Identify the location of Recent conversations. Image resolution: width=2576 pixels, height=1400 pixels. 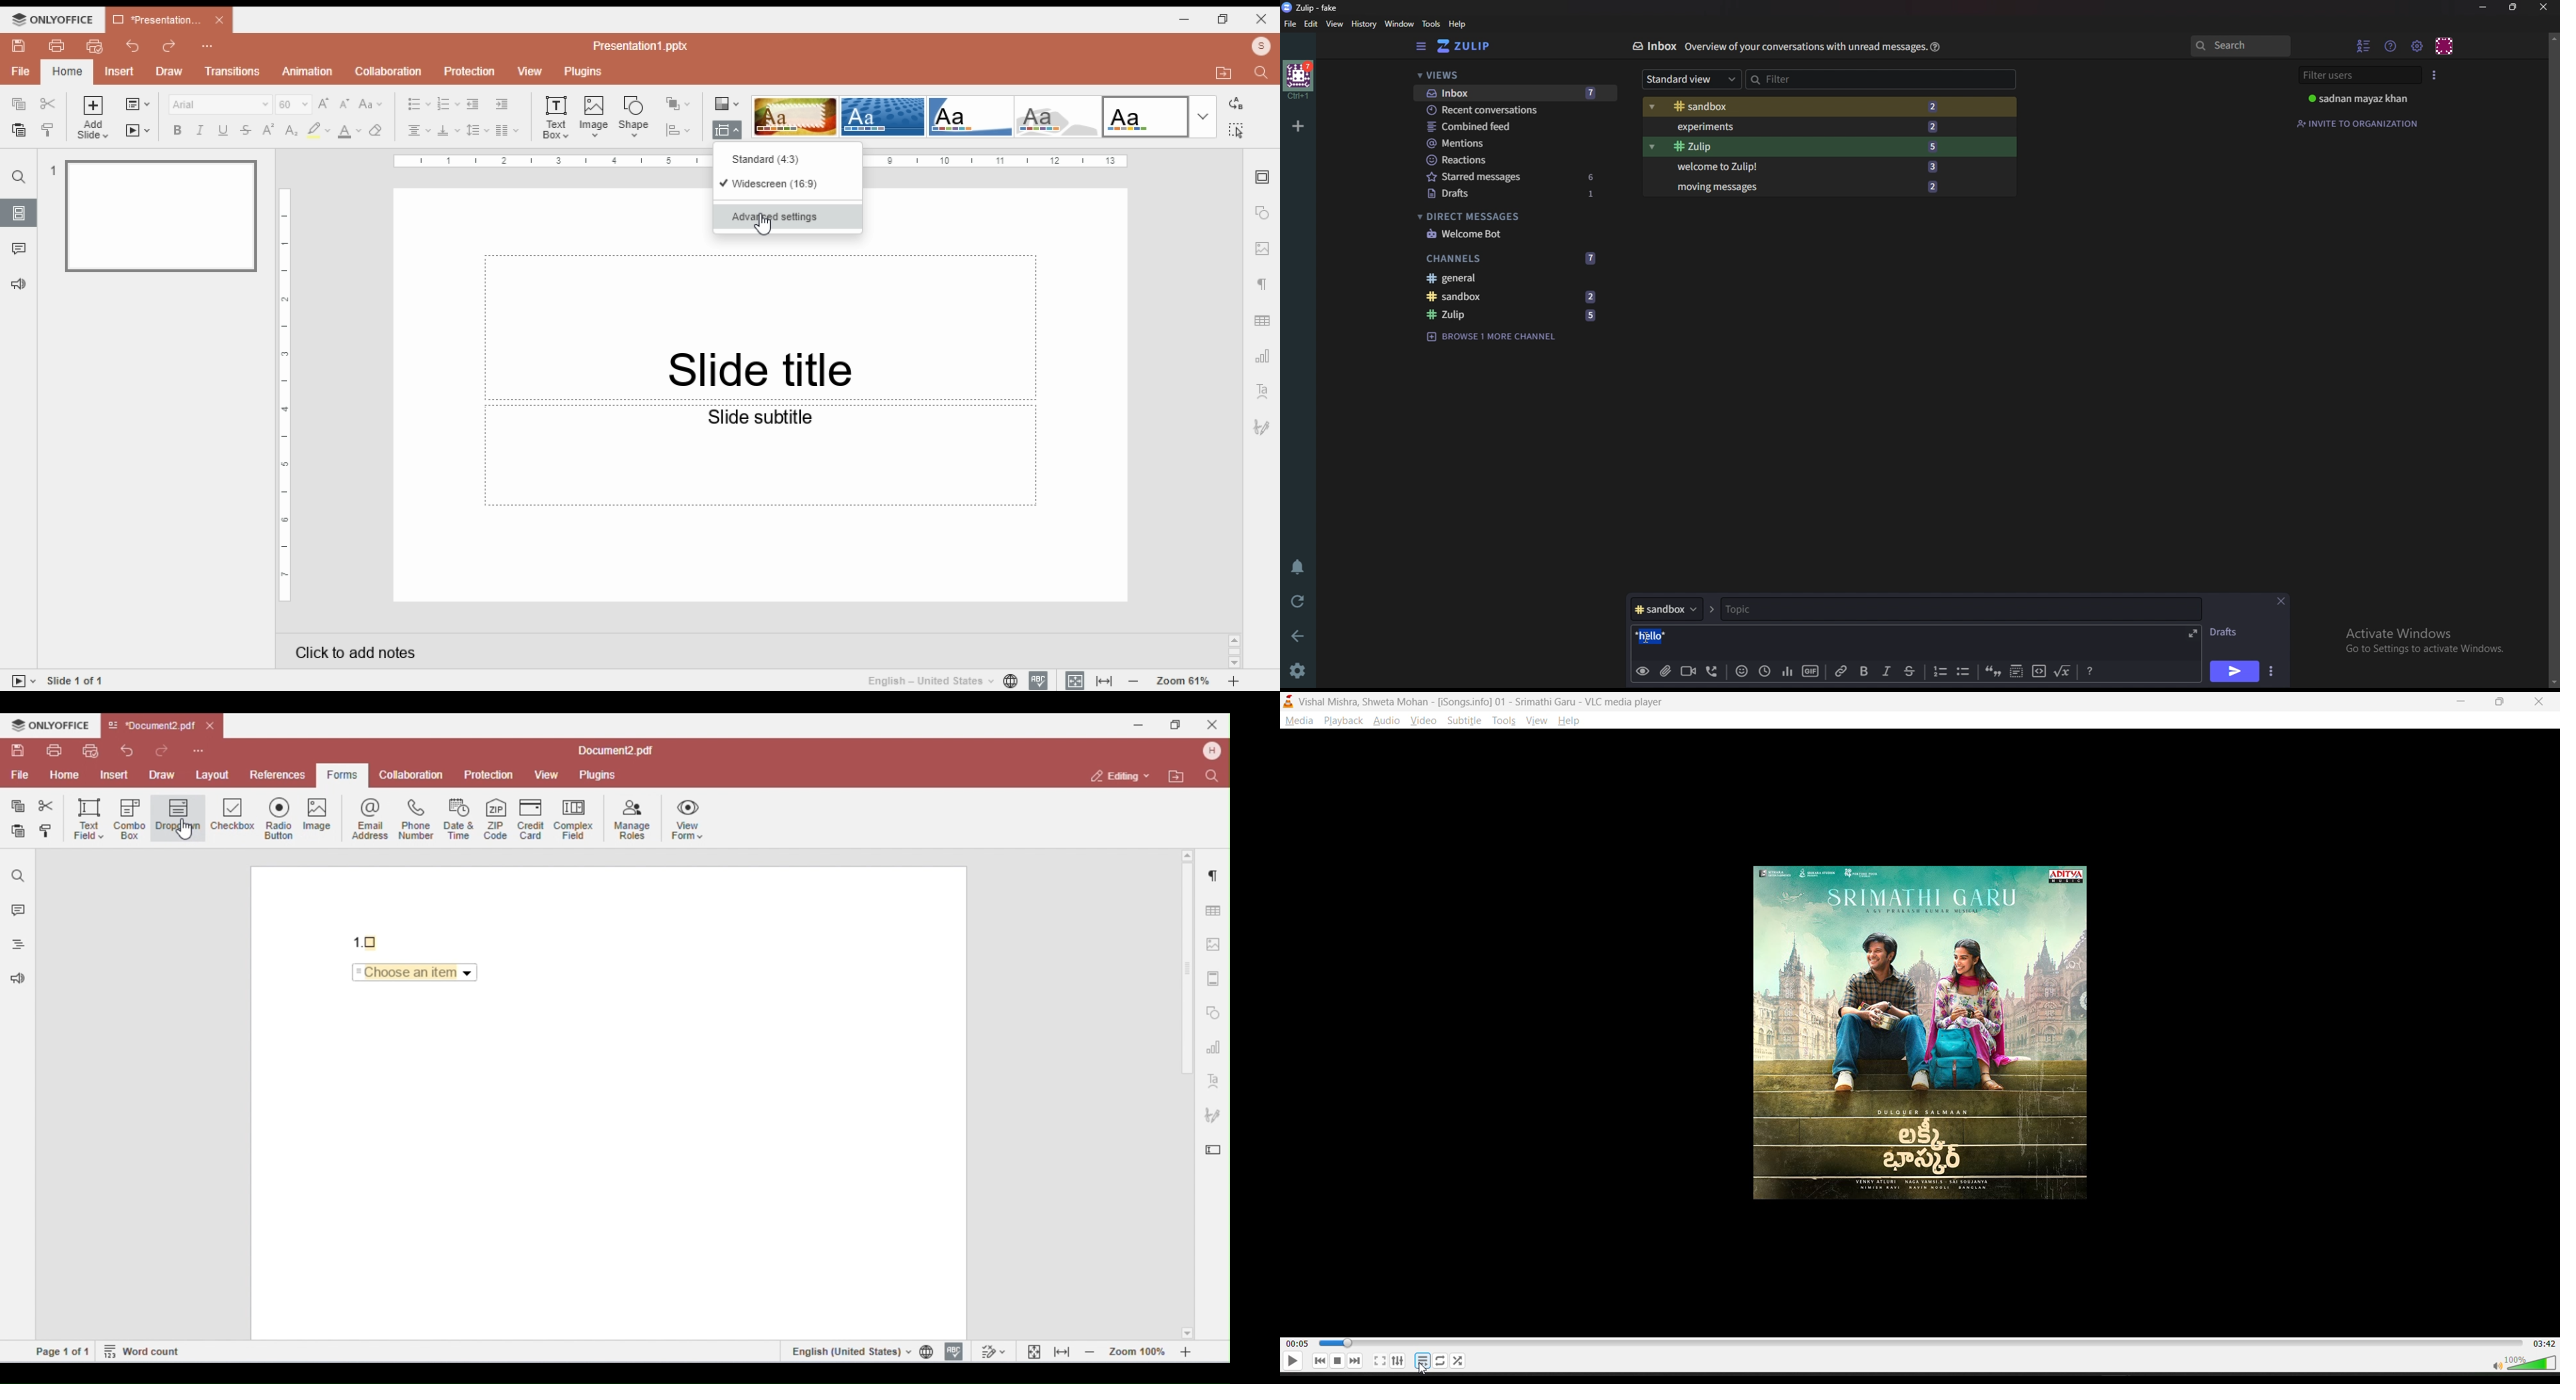
(1509, 109).